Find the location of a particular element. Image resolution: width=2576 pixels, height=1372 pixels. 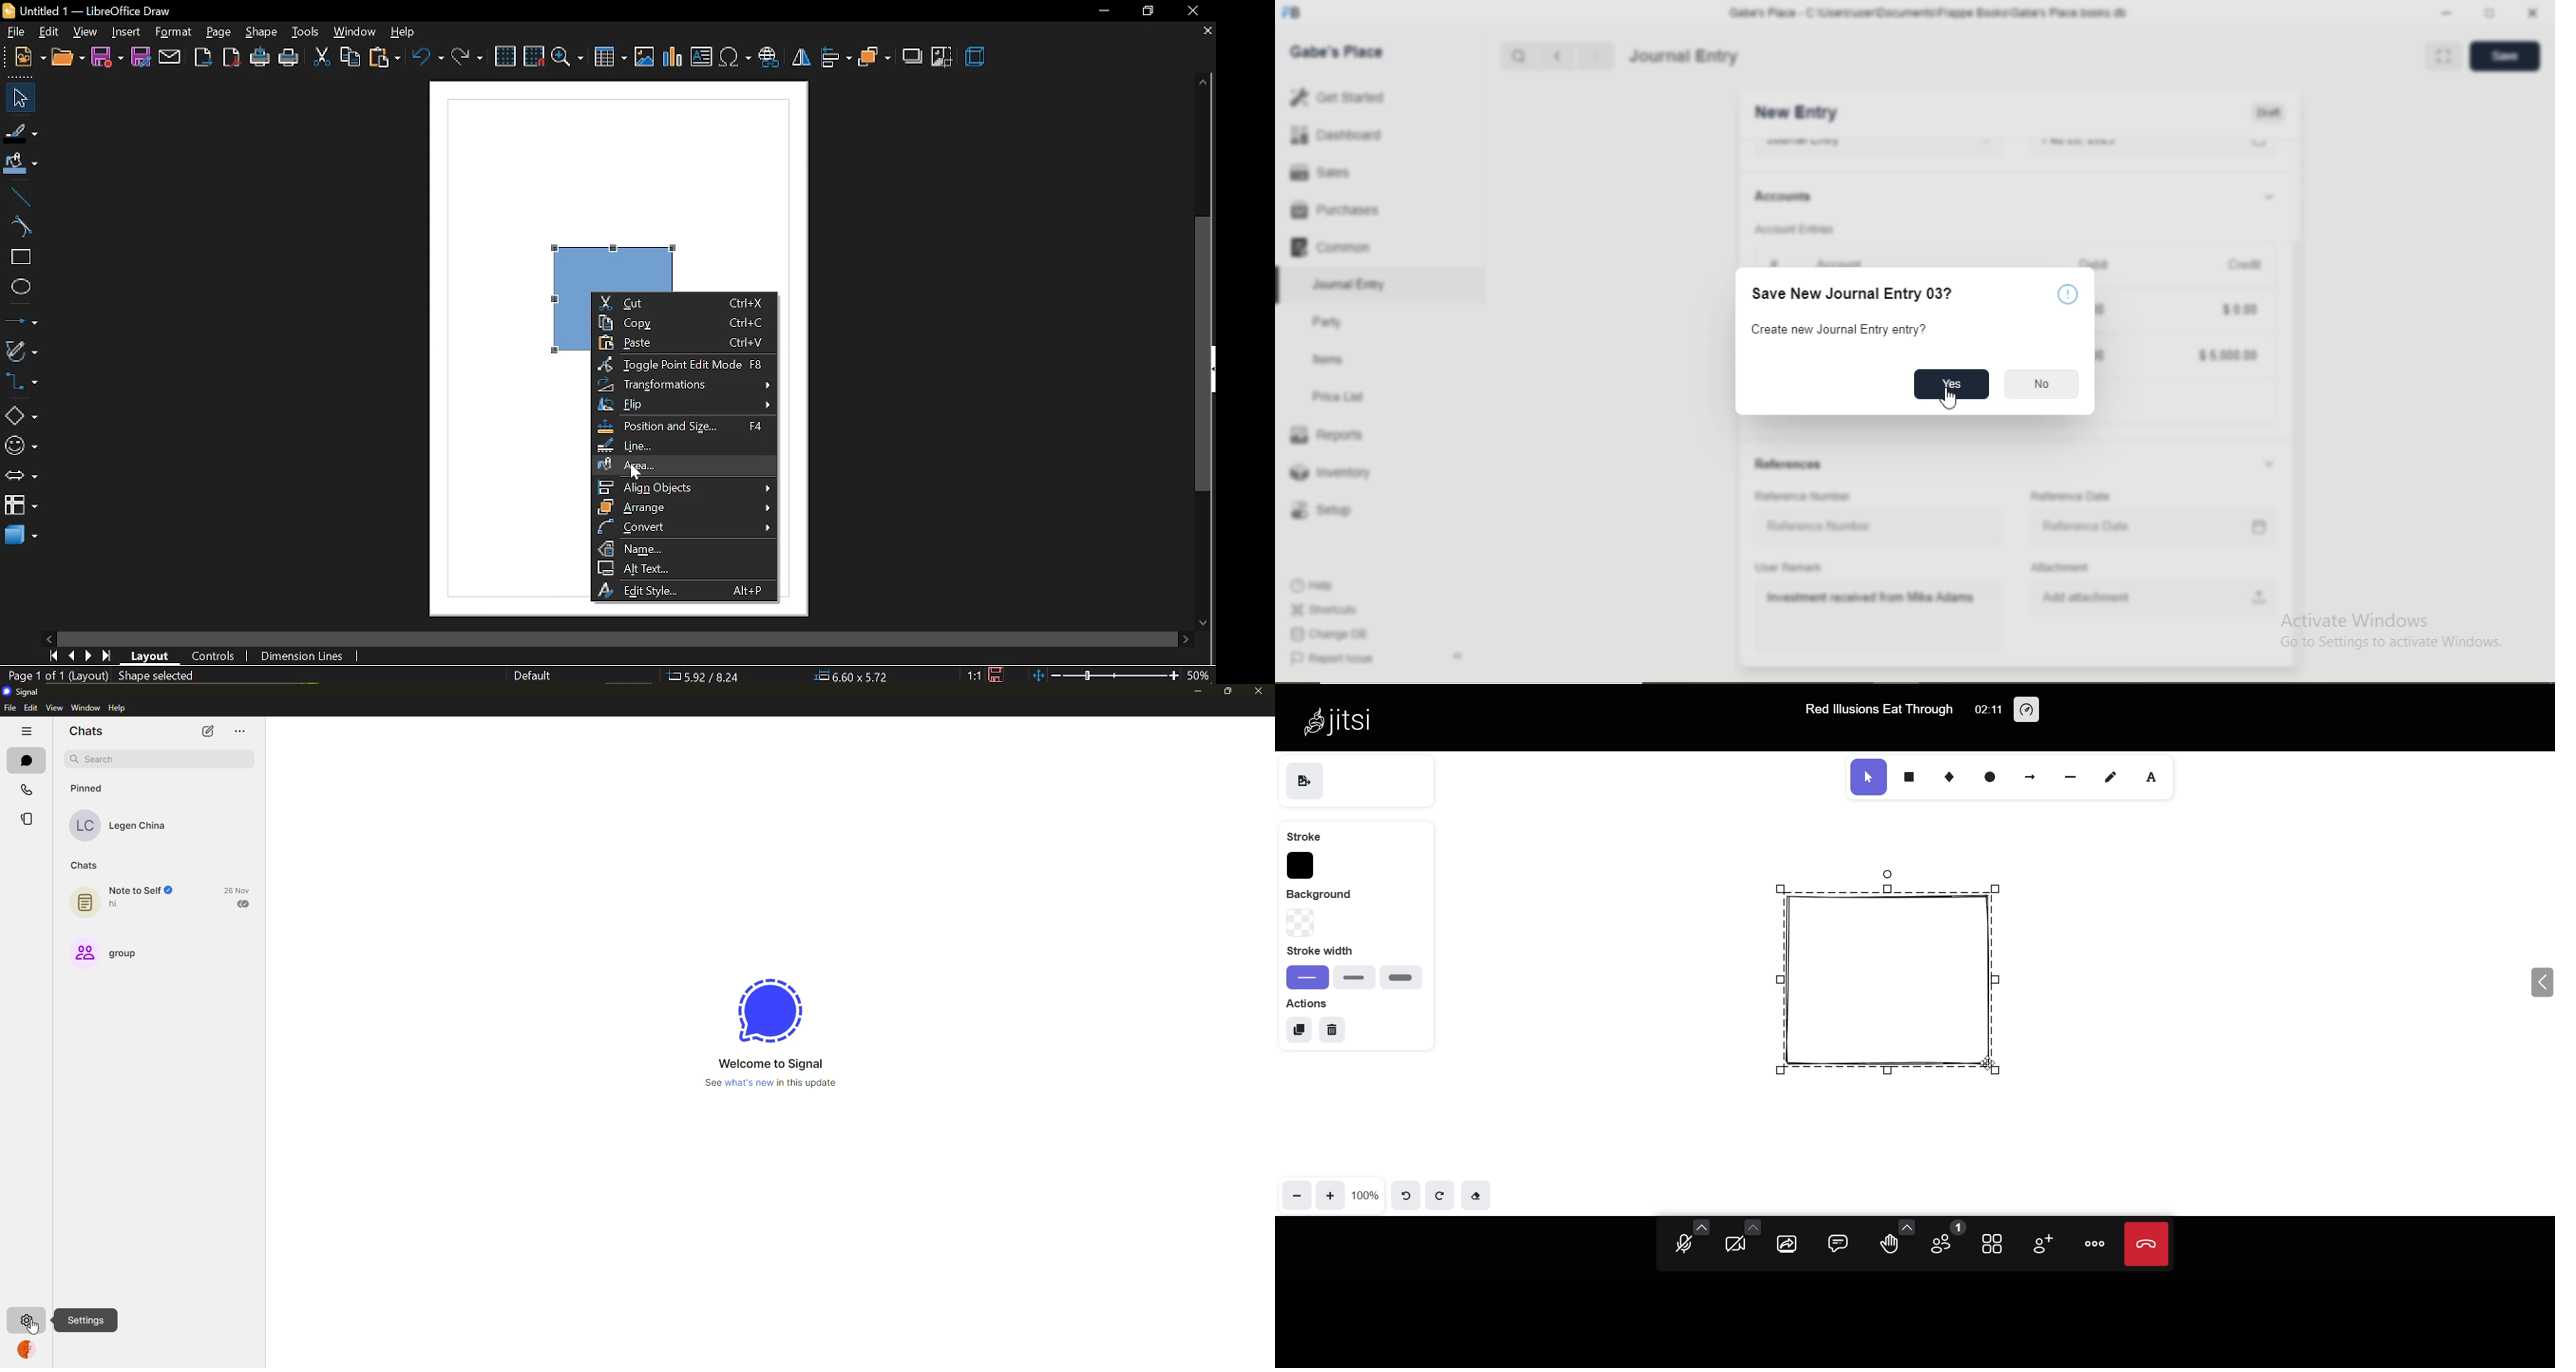

Shortcuts is located at coordinates (1322, 609).